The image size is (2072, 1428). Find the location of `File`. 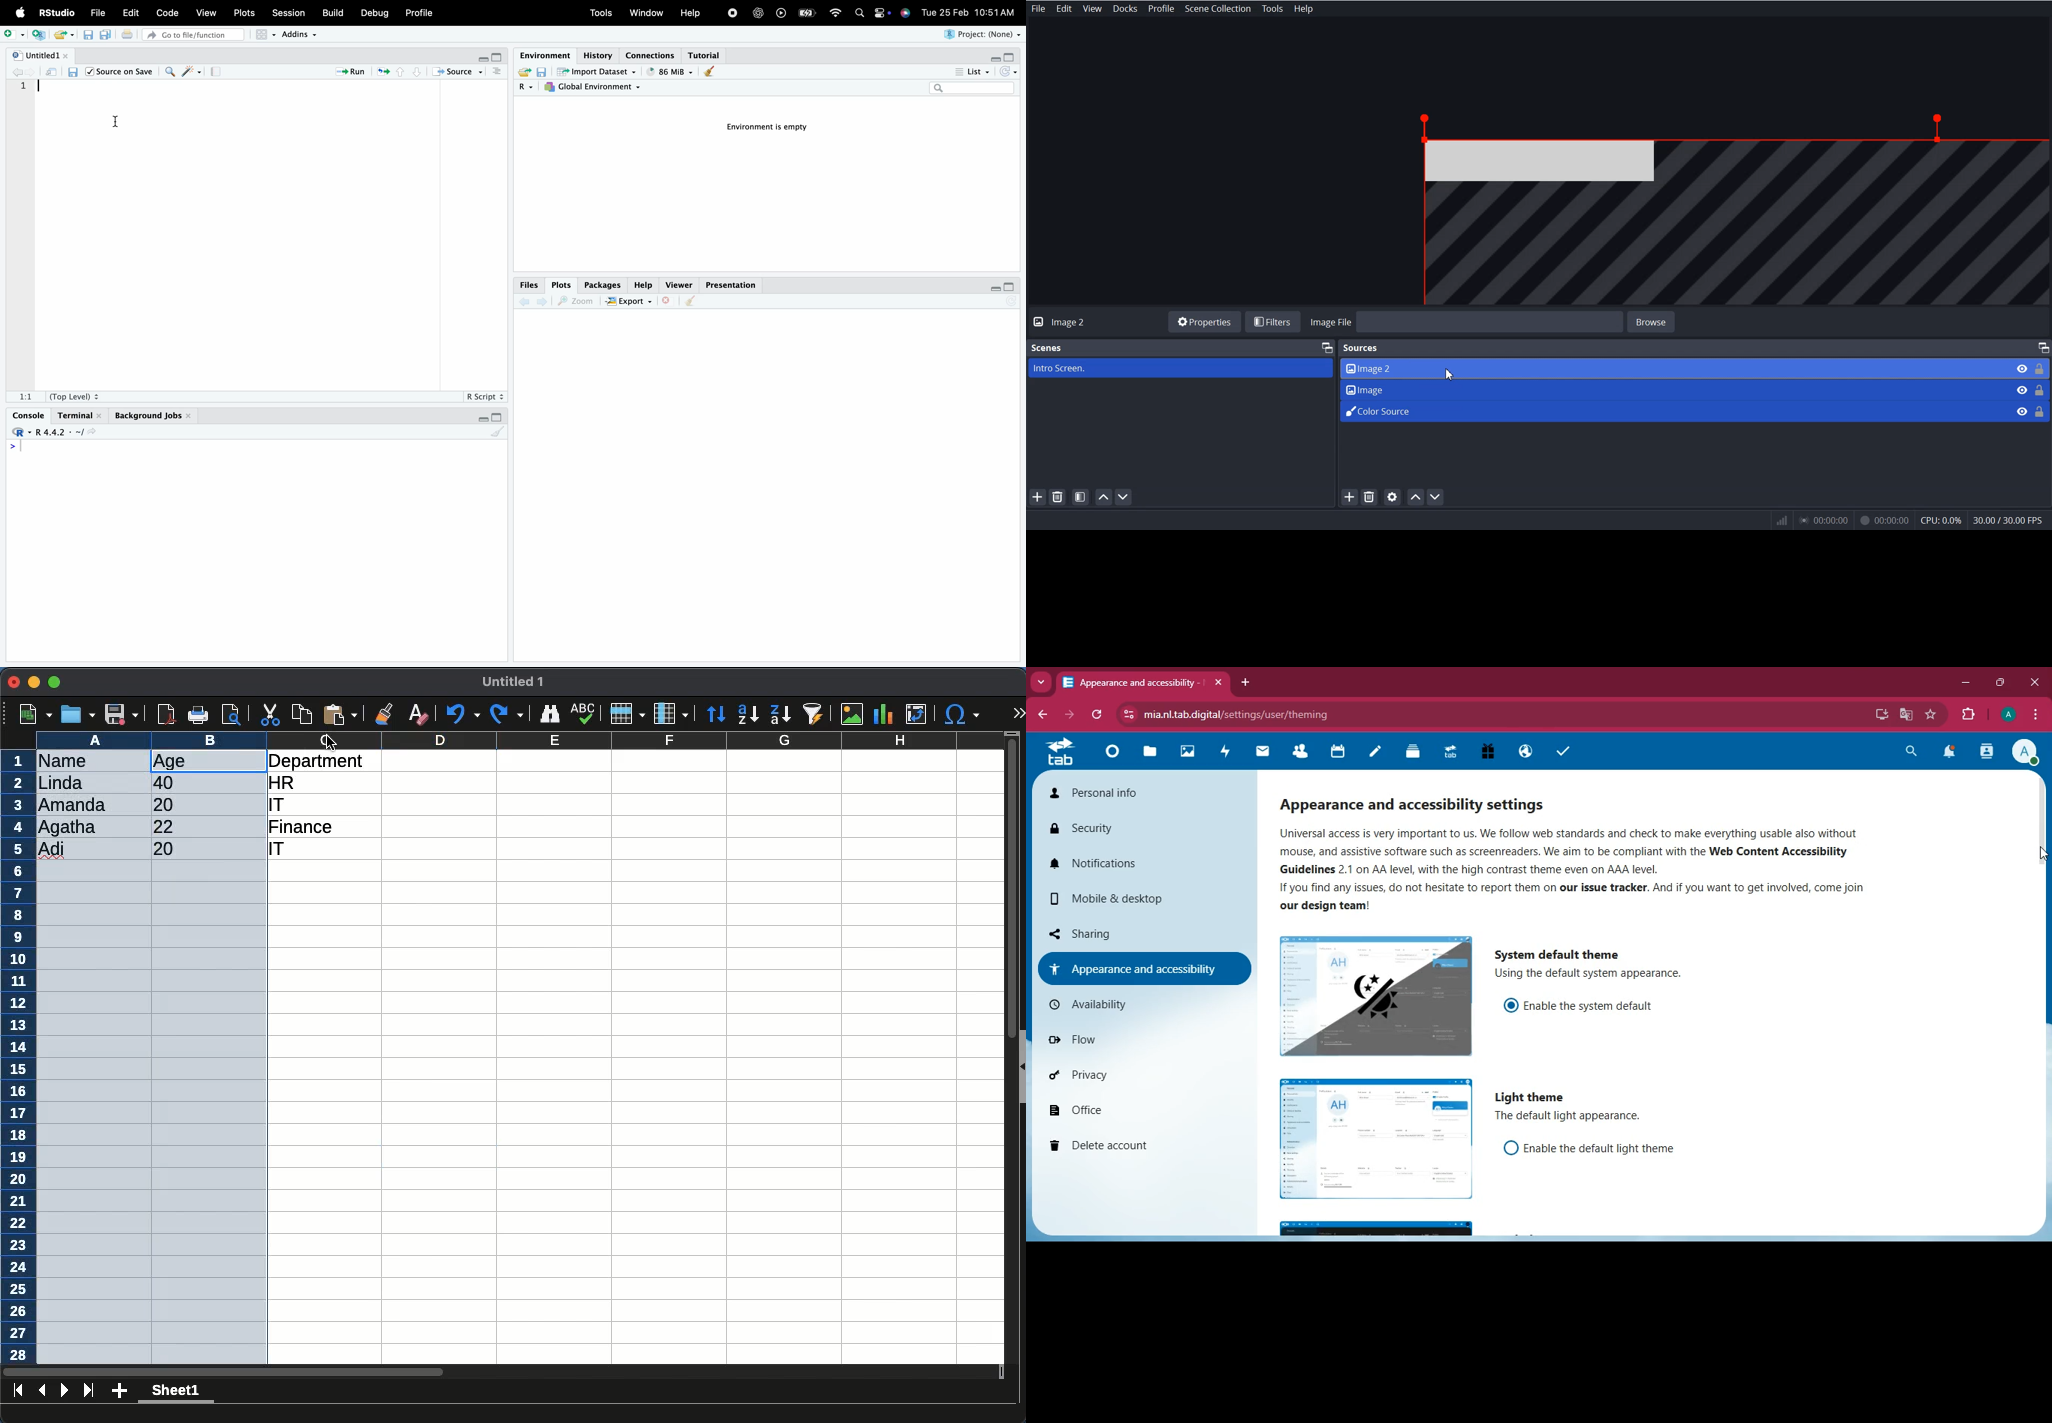

File is located at coordinates (100, 13).